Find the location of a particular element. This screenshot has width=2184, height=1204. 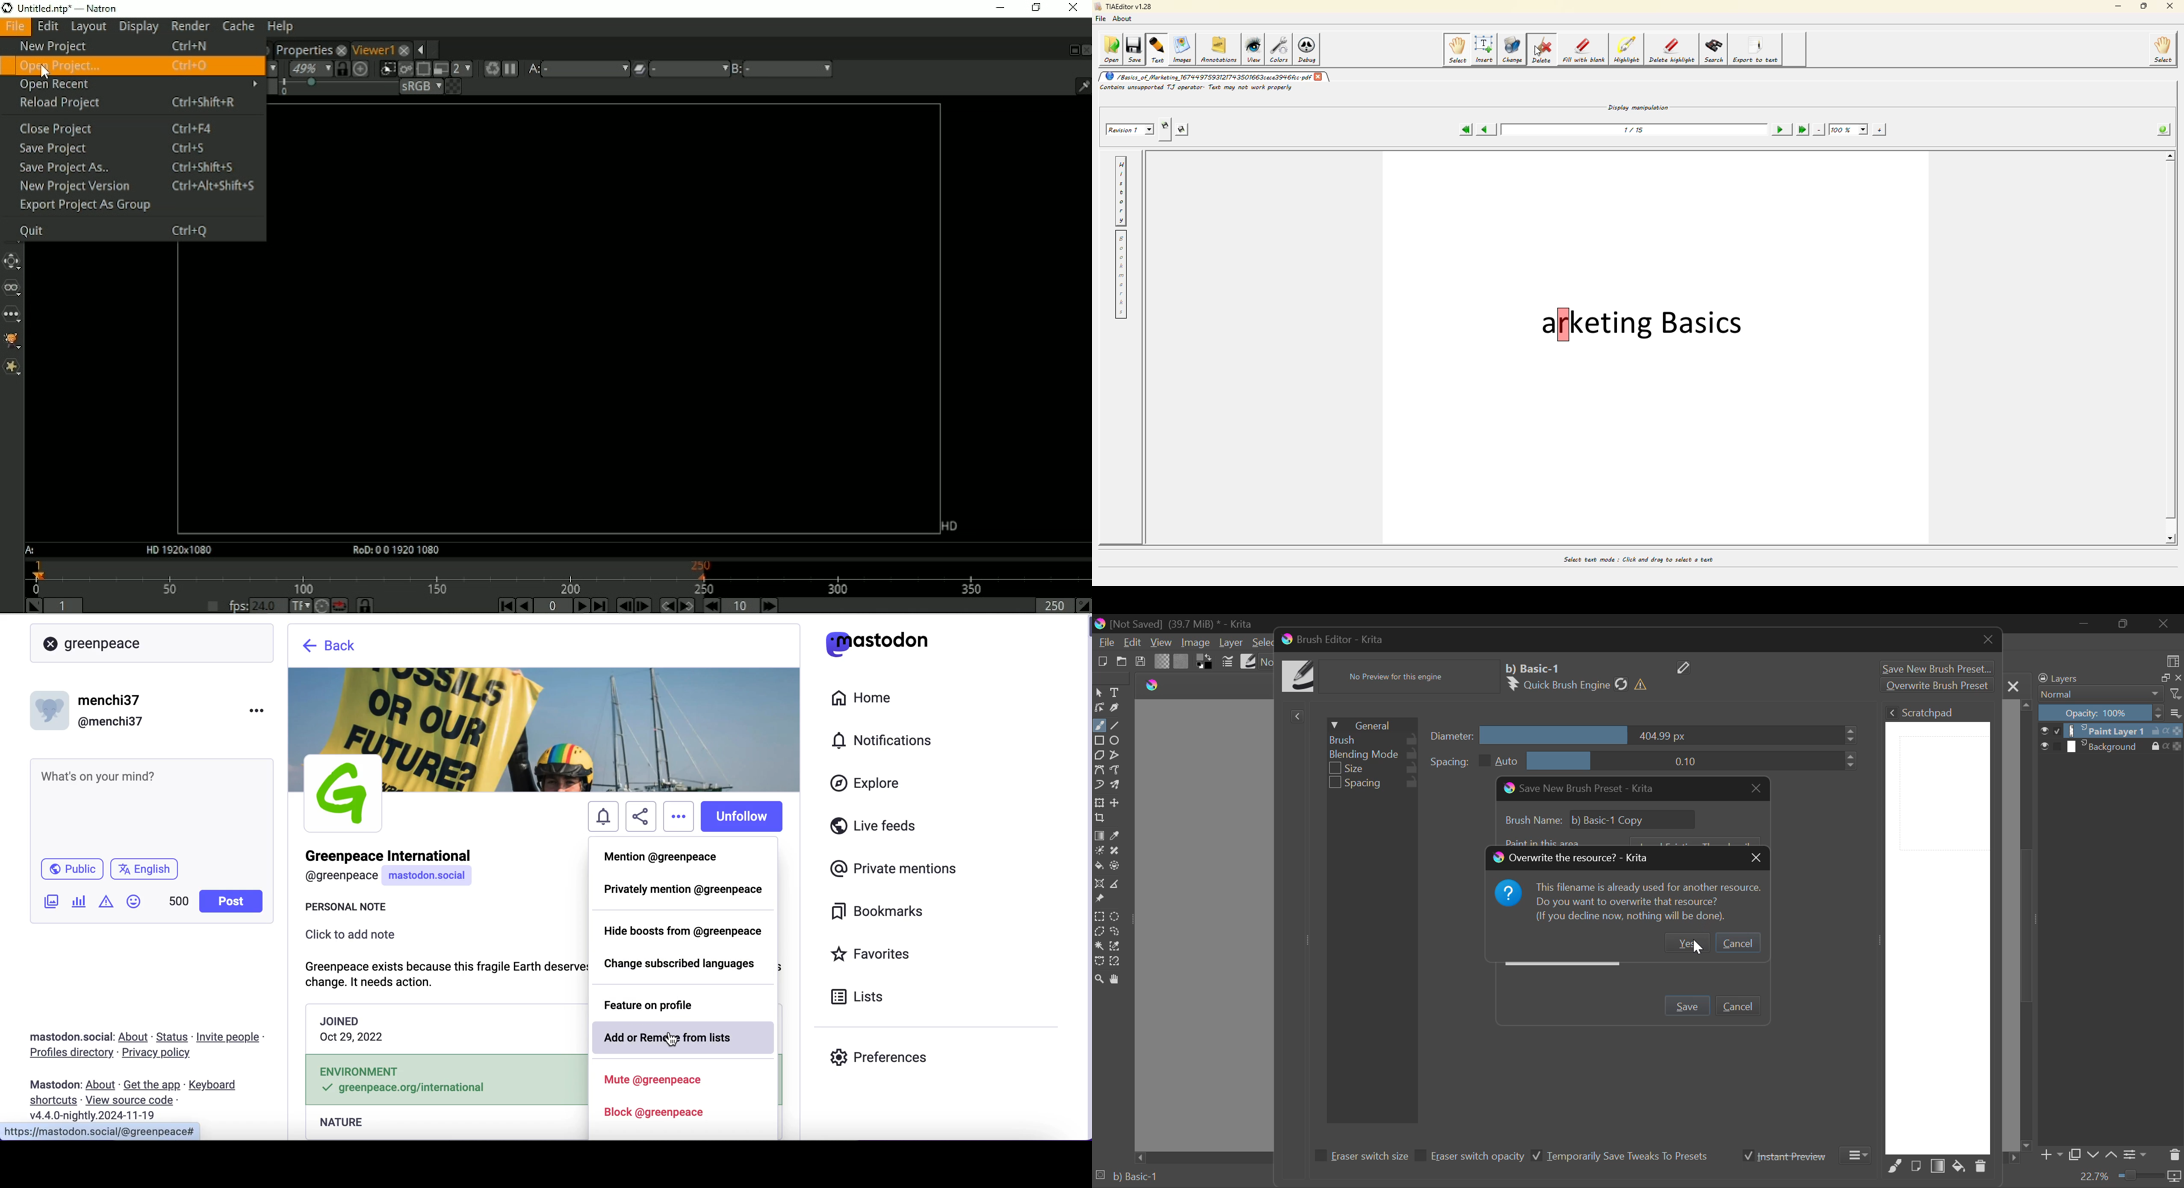

invite people is located at coordinates (233, 1038).